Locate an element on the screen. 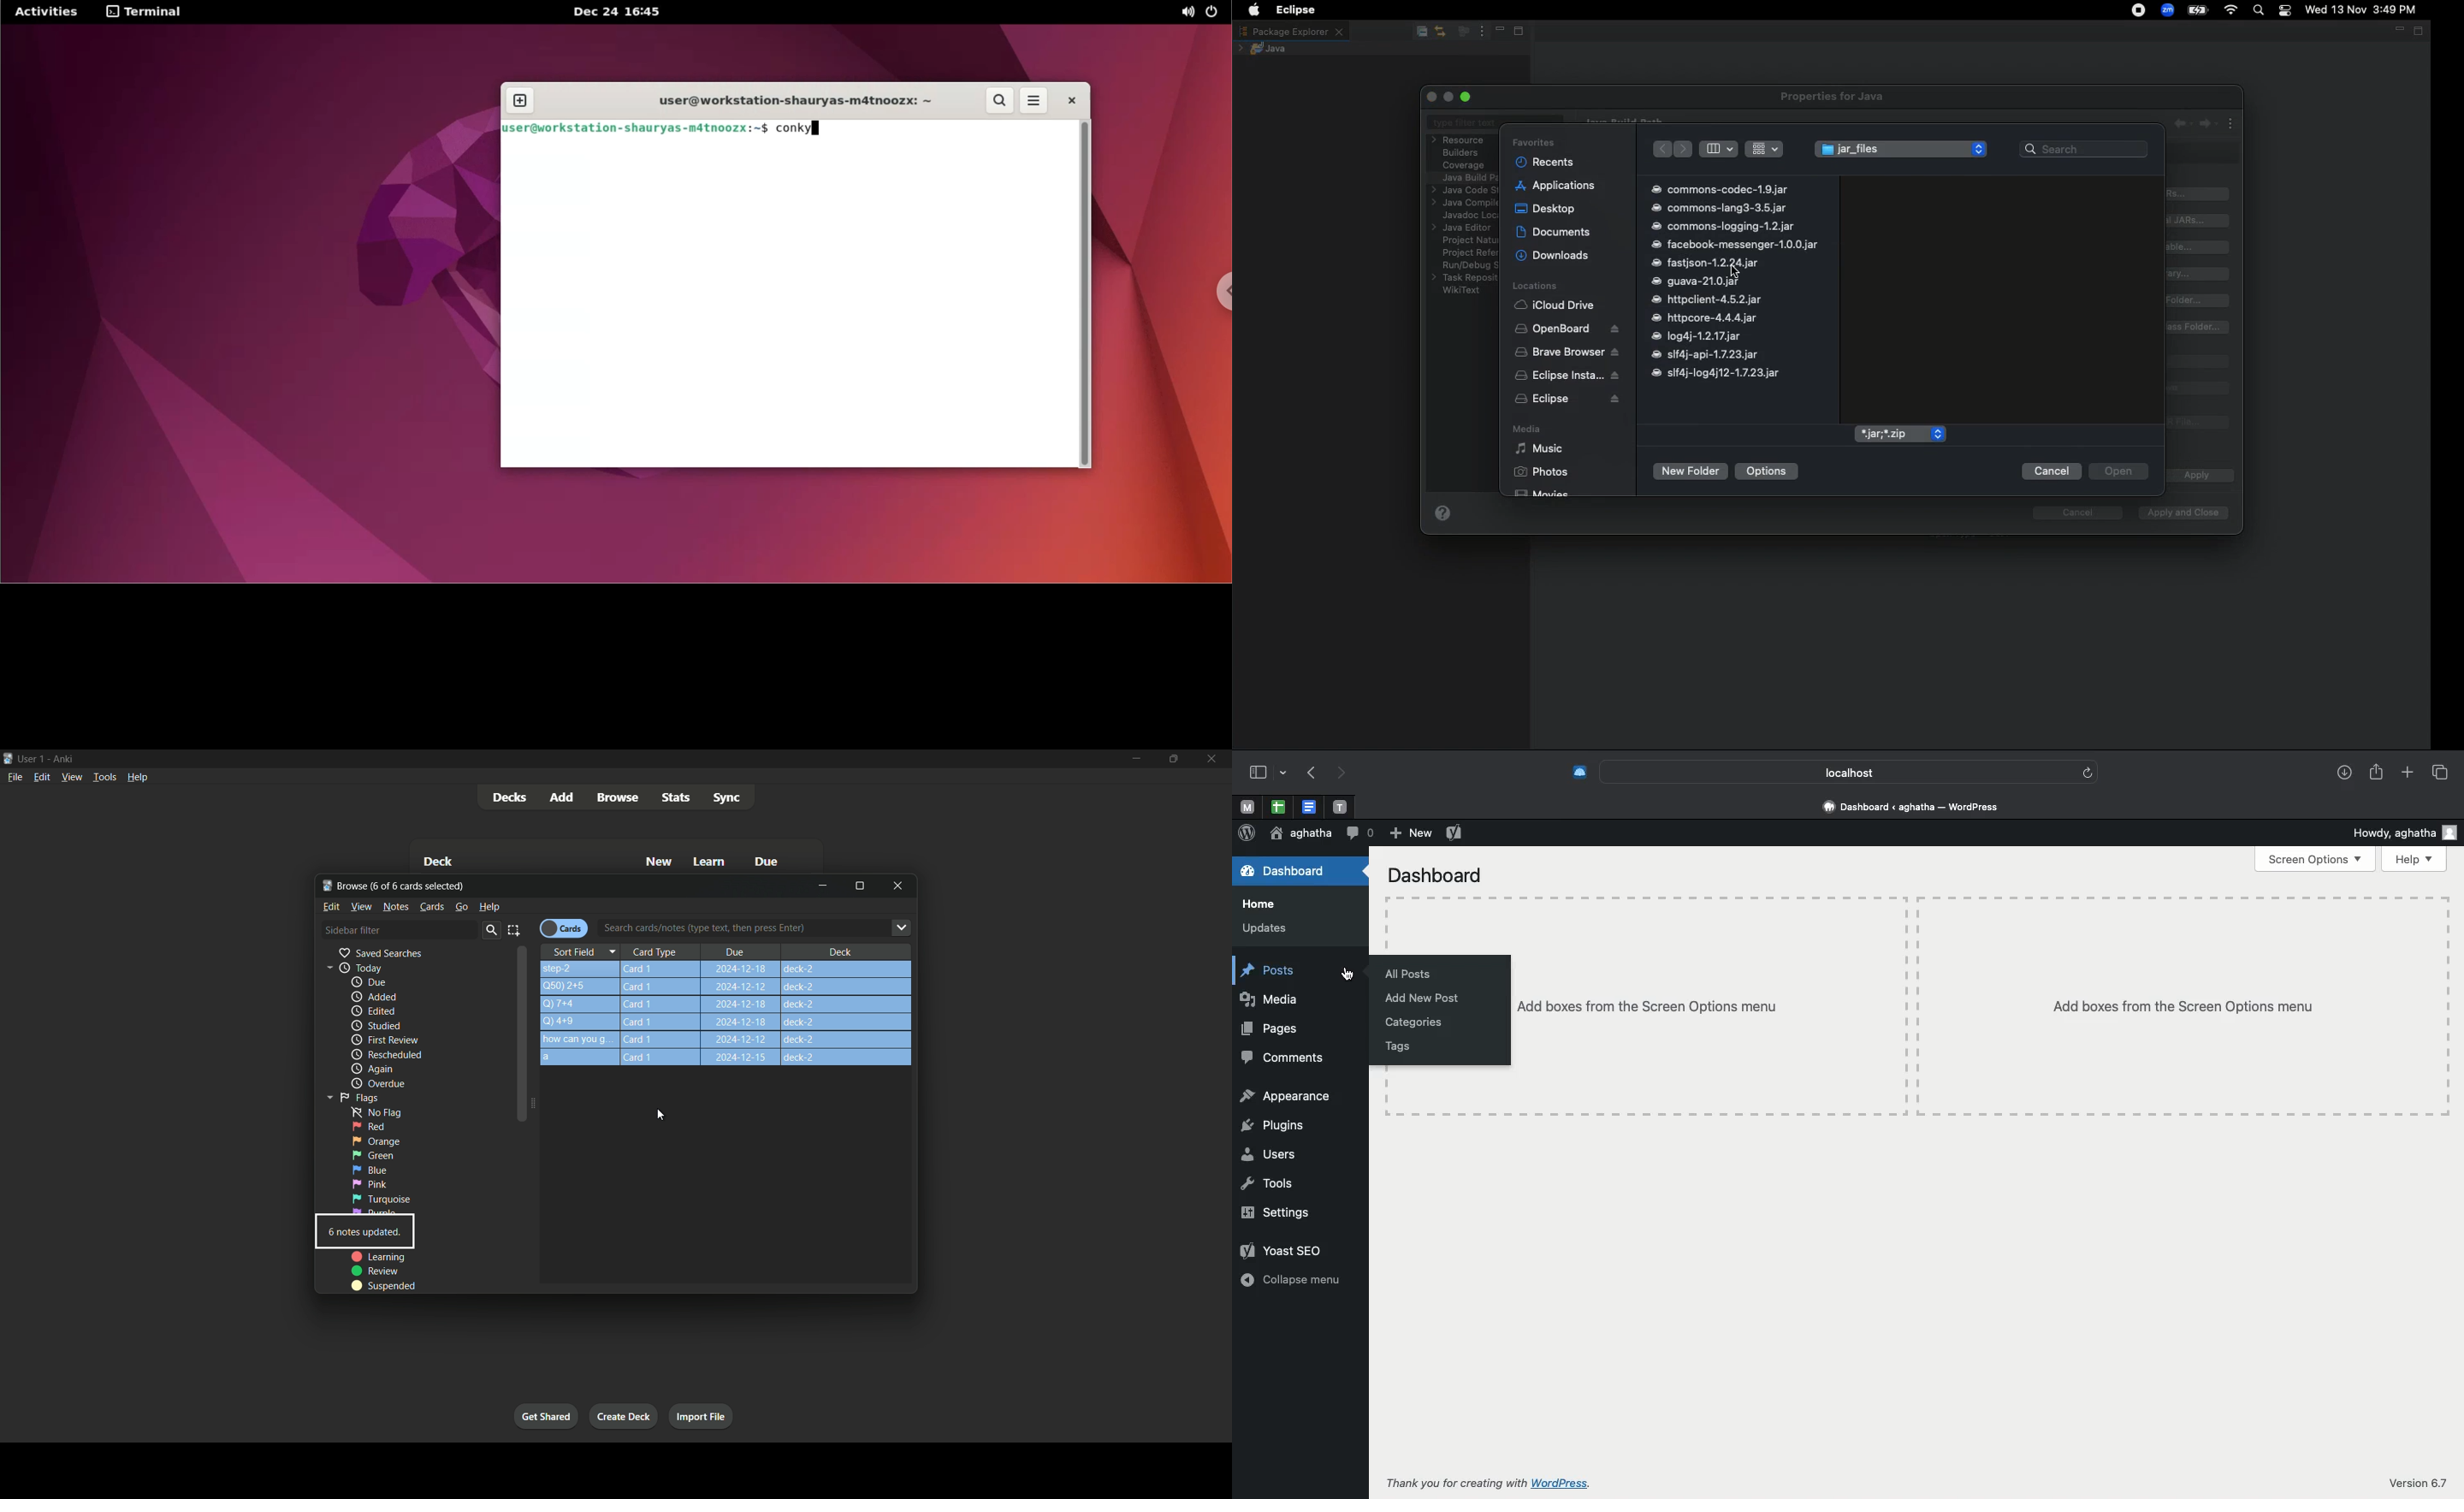 This screenshot has height=1512, width=2464. Learn is located at coordinates (710, 863).